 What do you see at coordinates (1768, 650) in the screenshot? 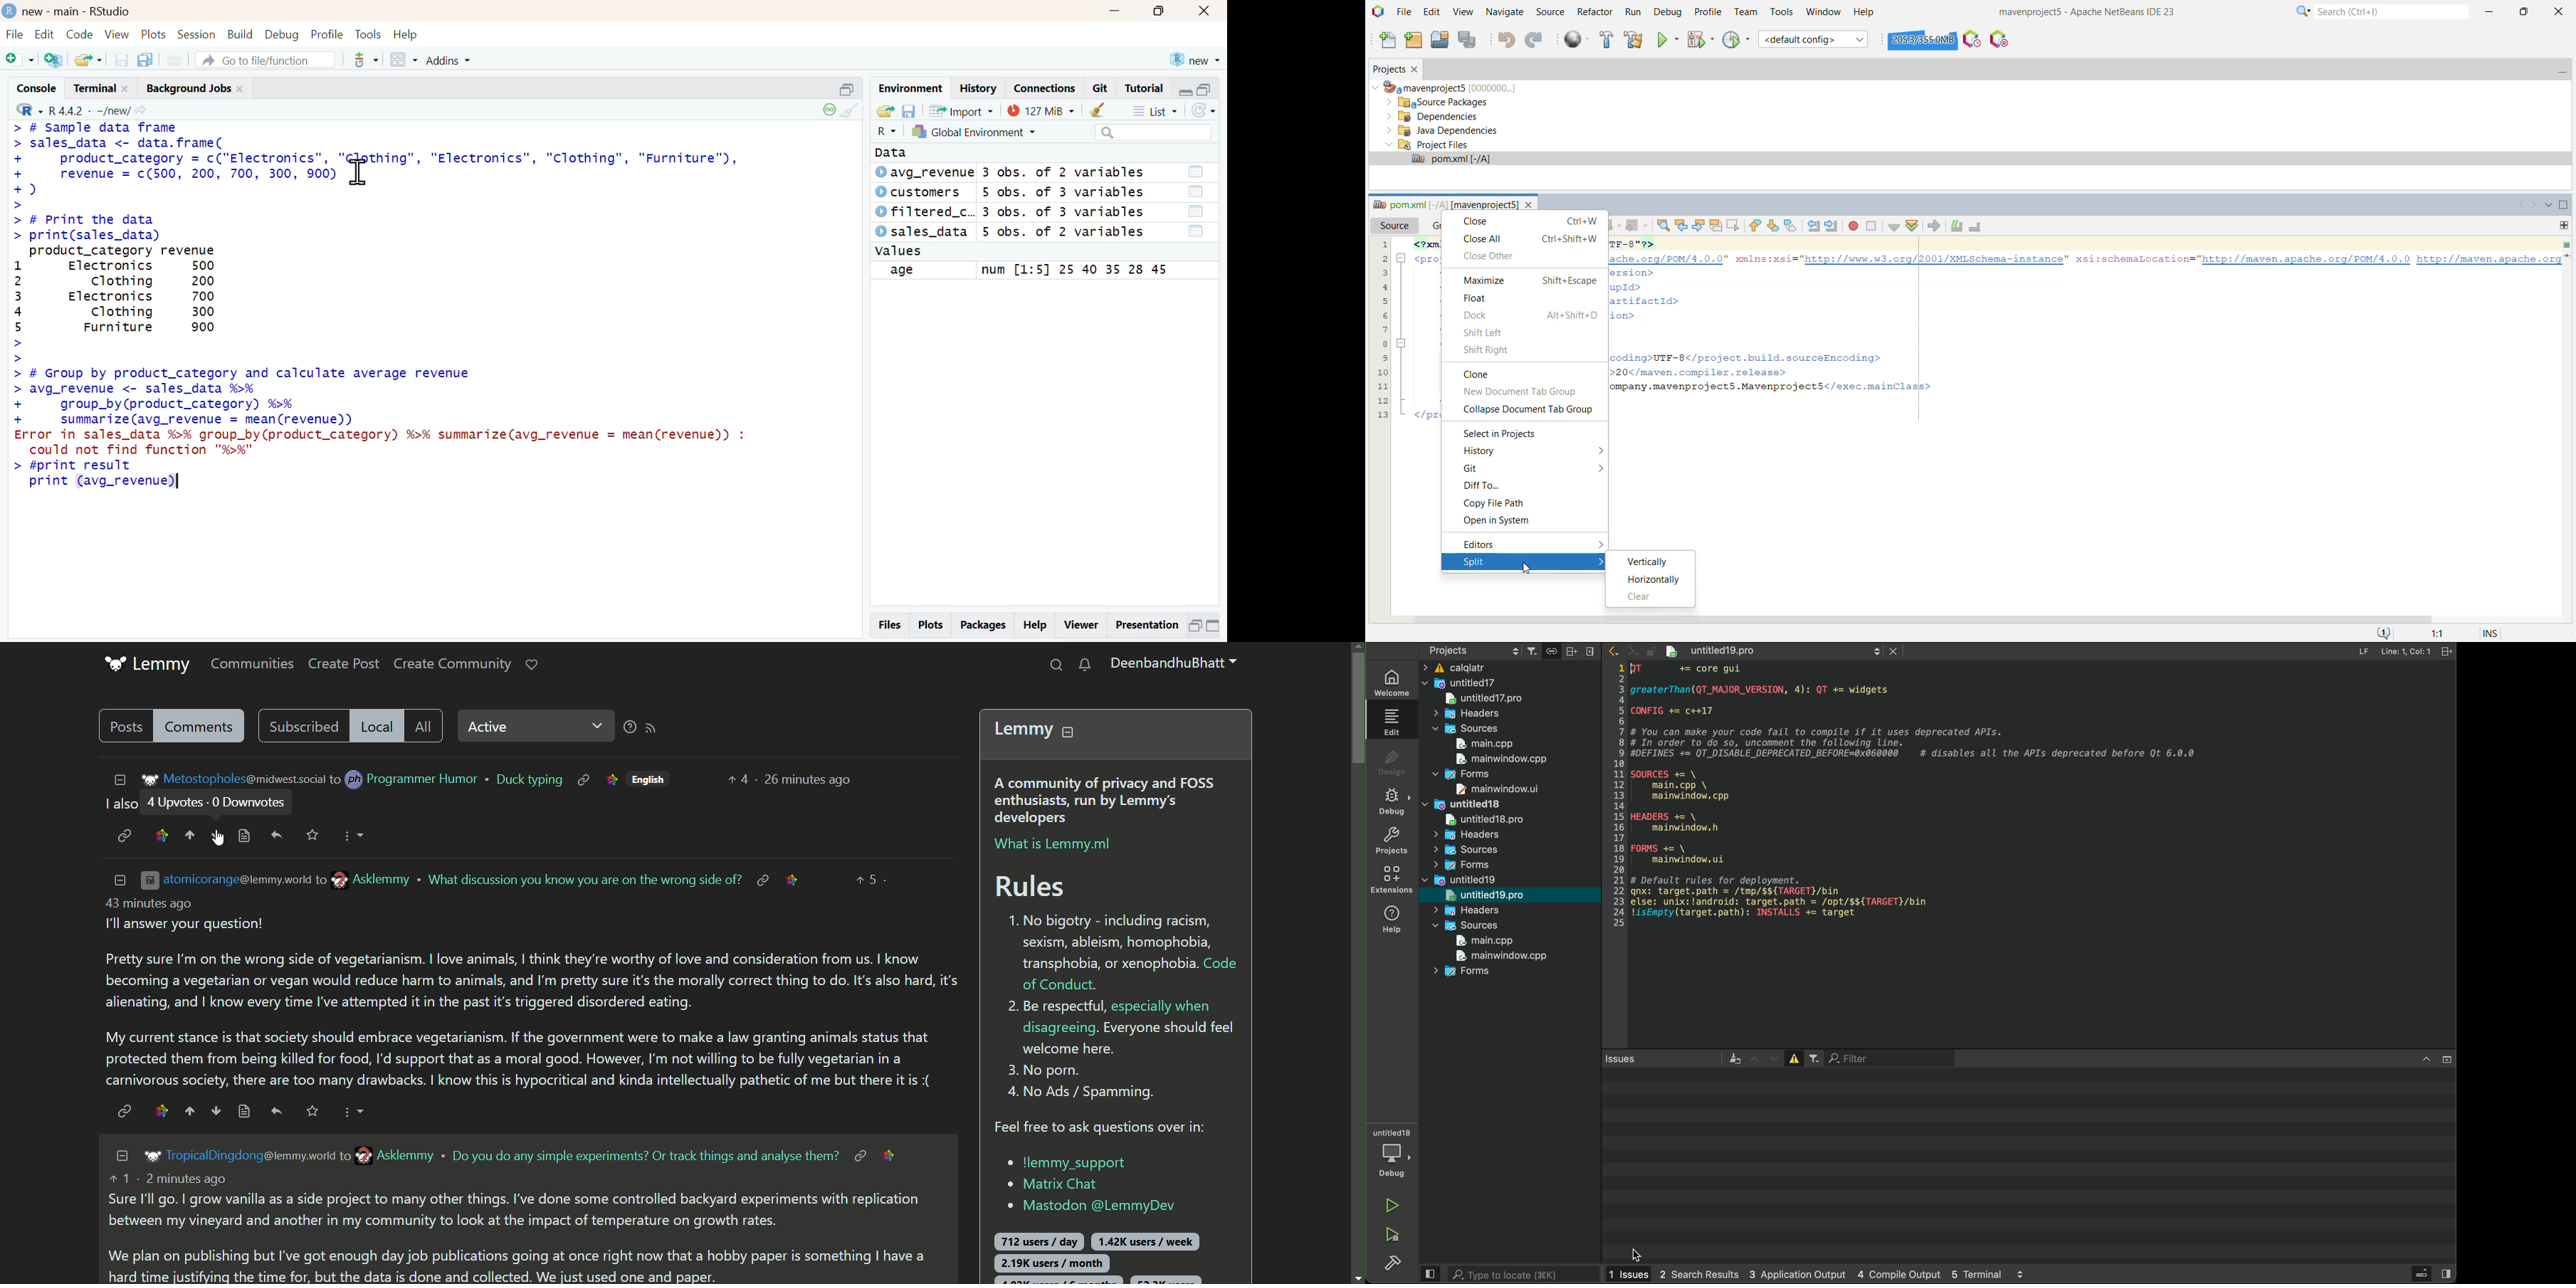
I see `file tabs` at bounding box center [1768, 650].